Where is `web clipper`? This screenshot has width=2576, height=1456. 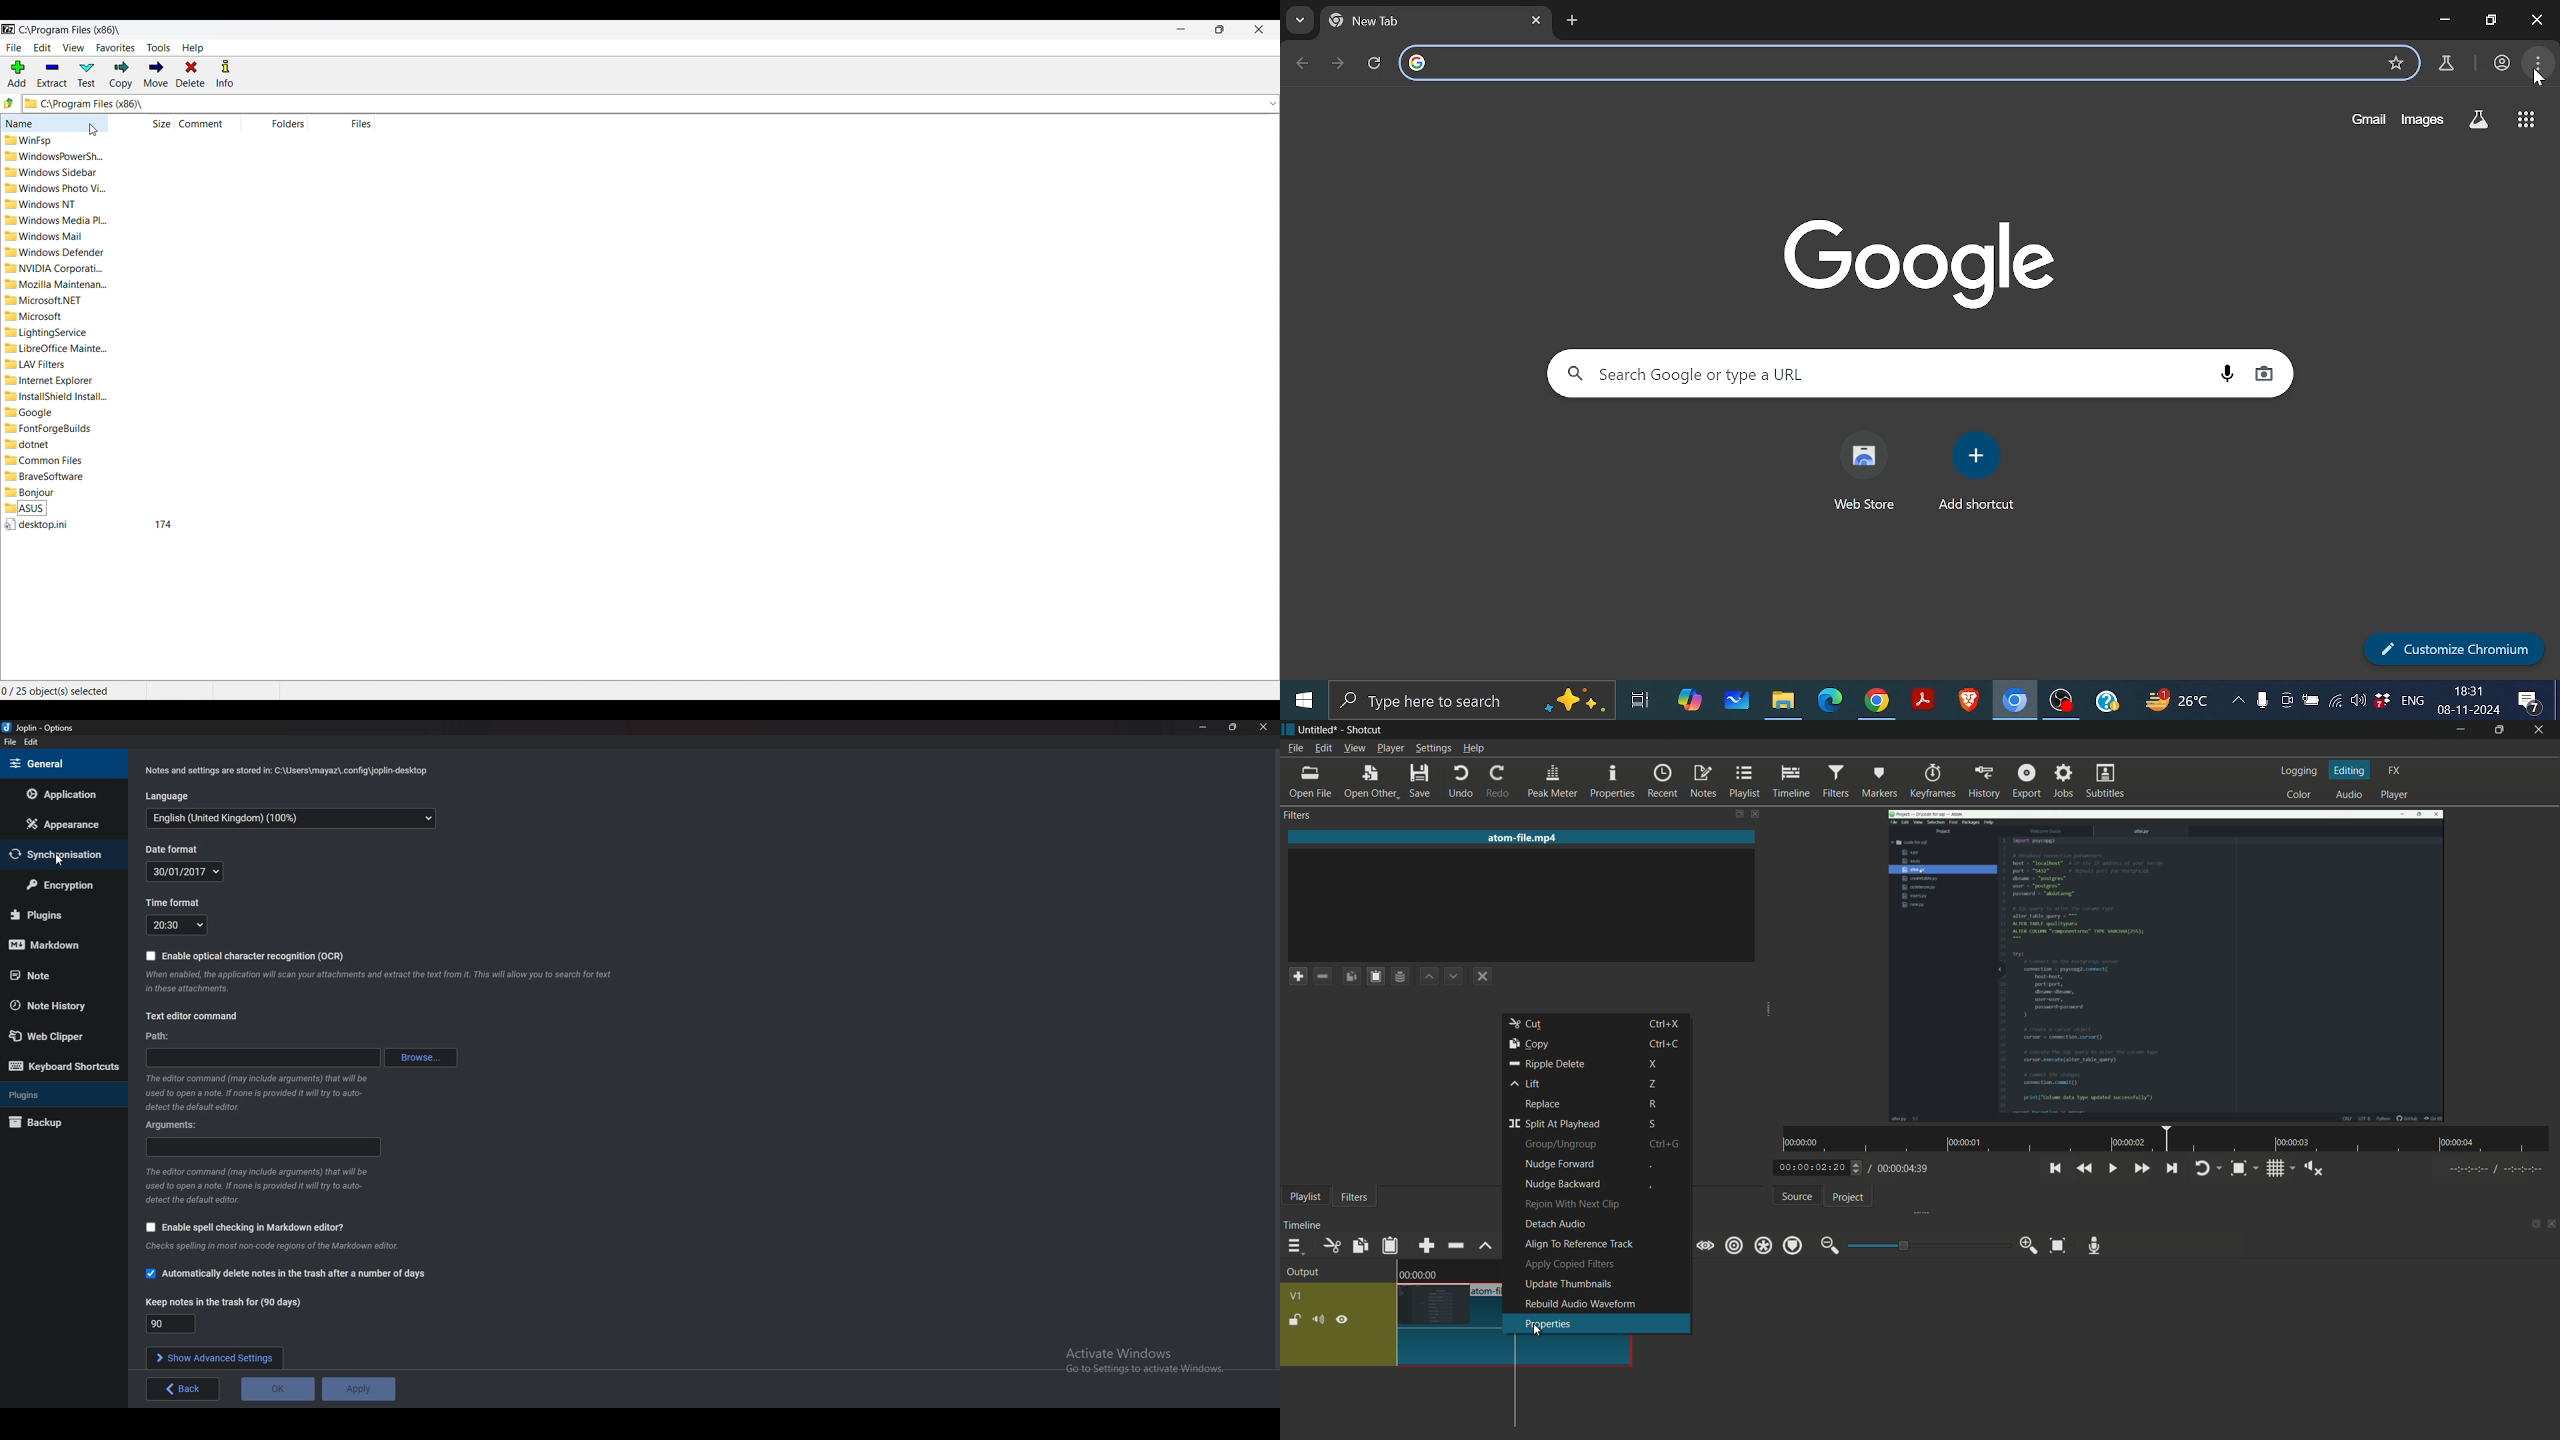
web clipper is located at coordinates (58, 1035).